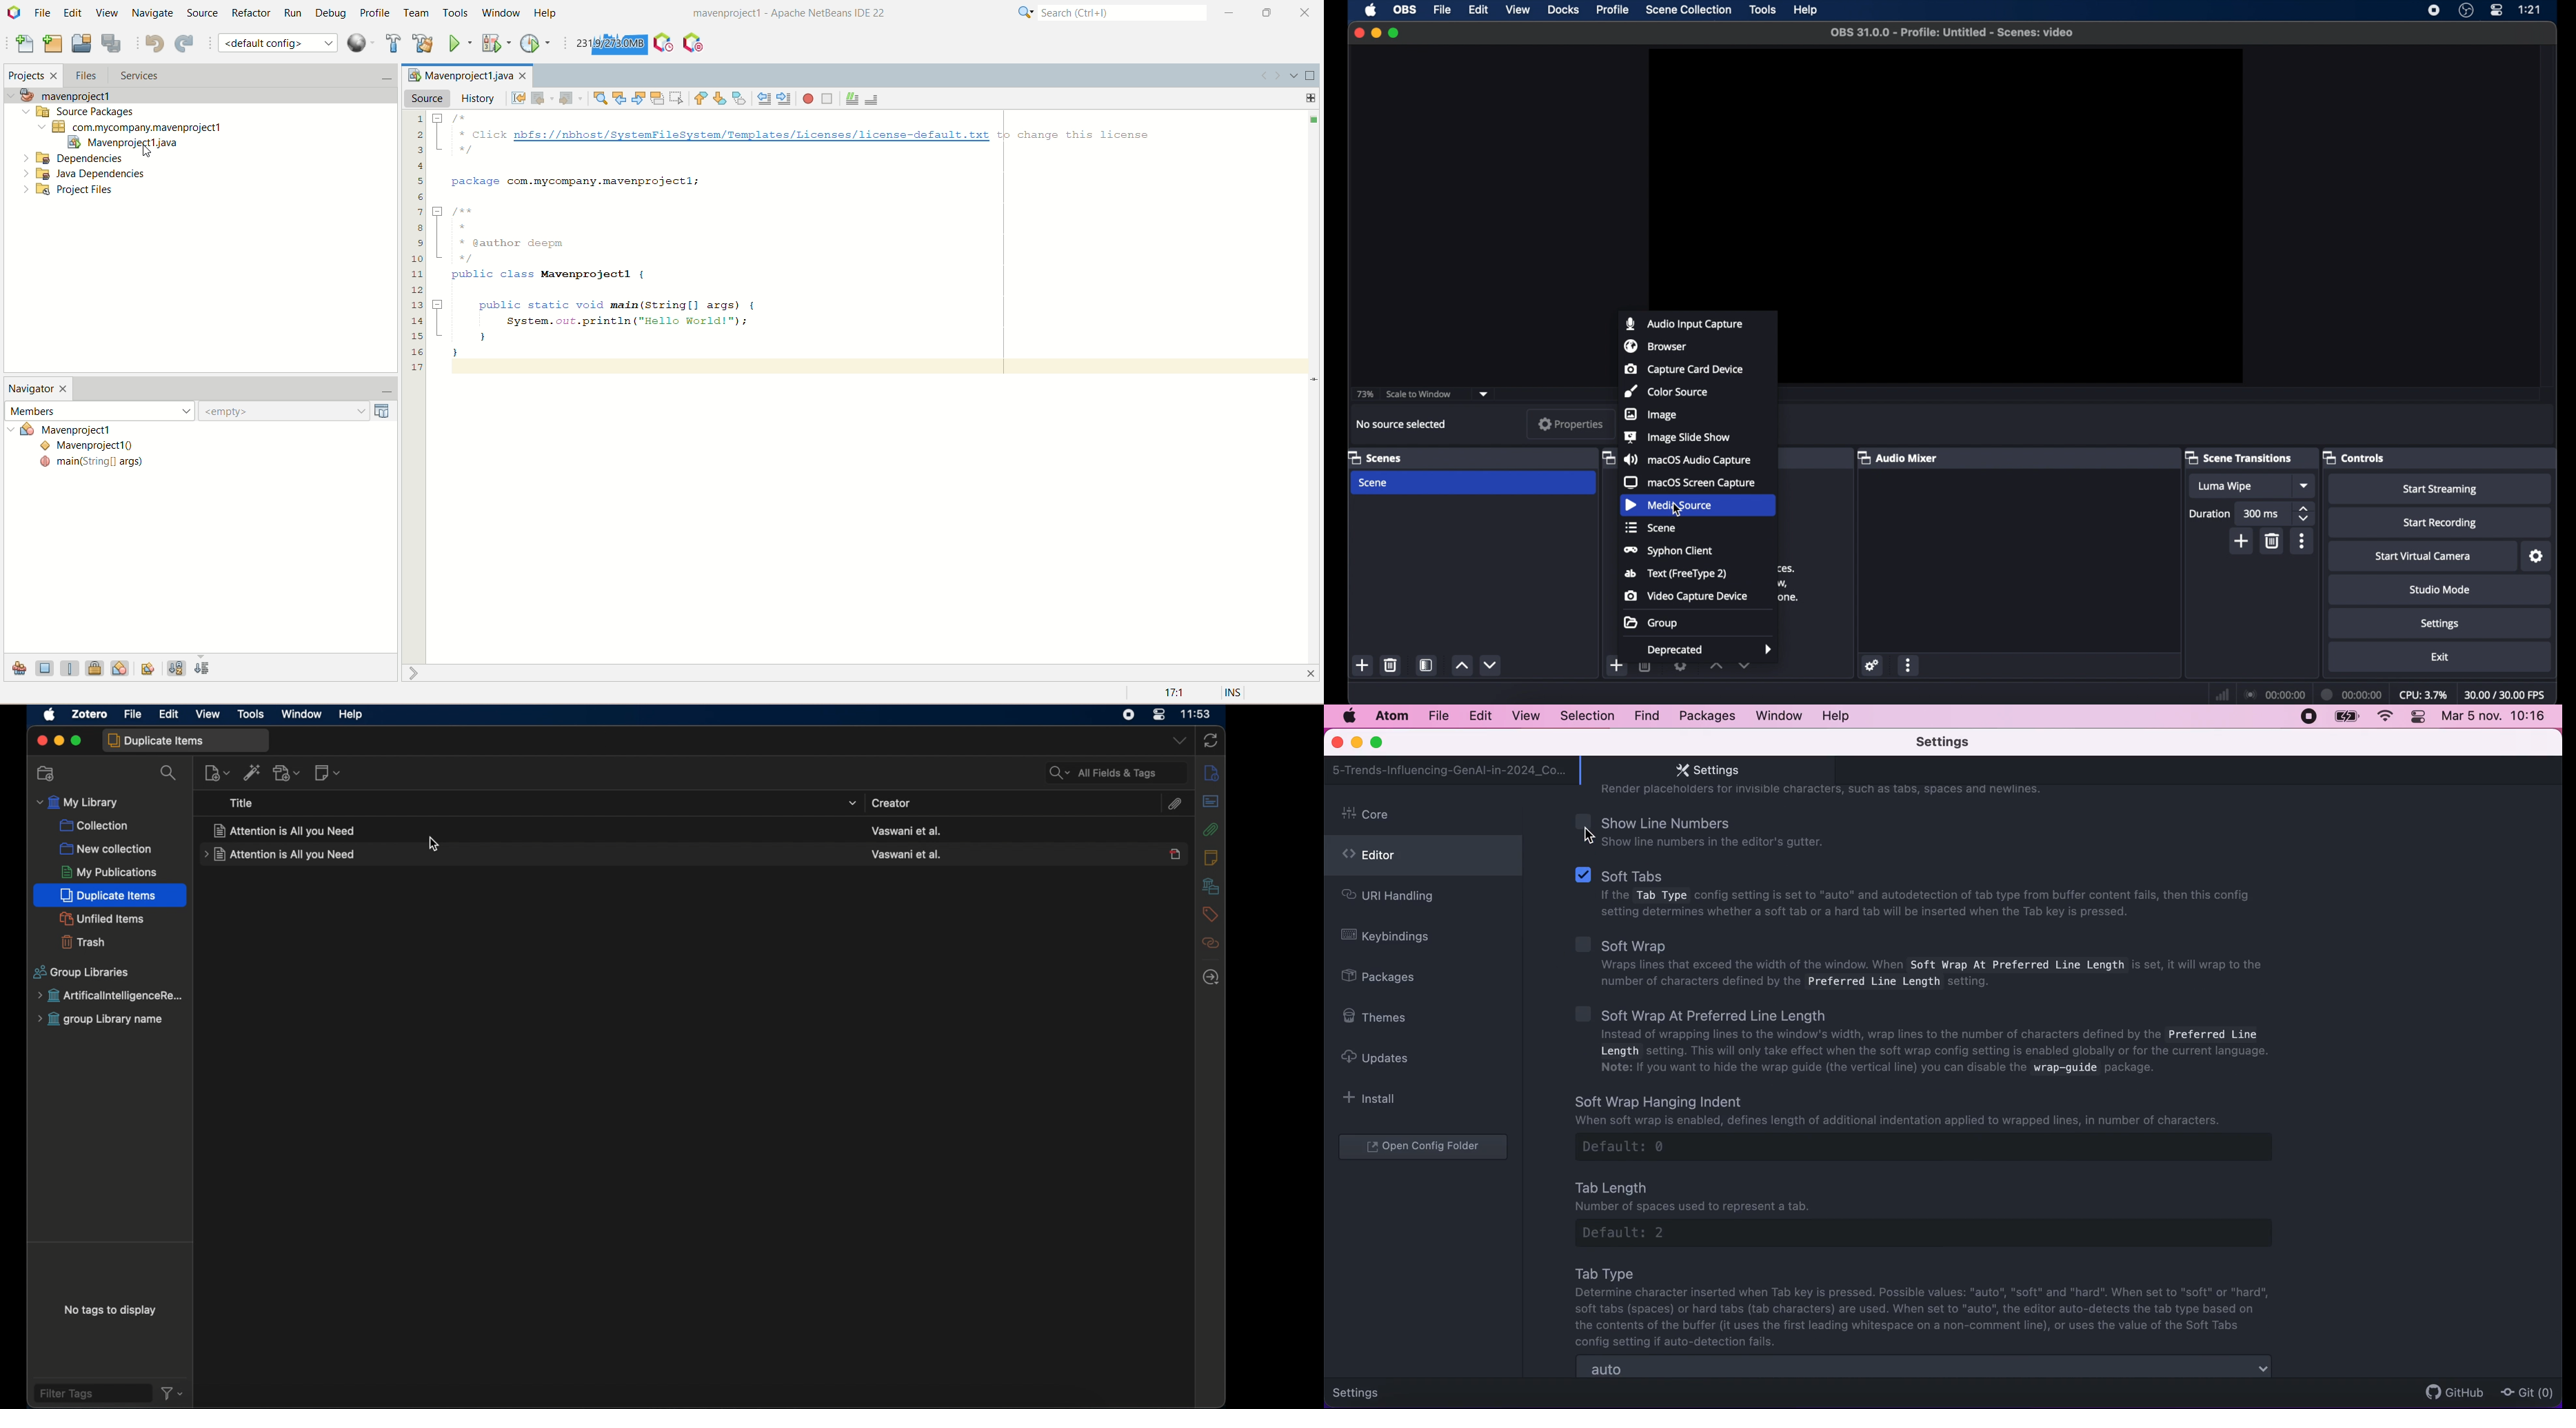  I want to click on battery, so click(2347, 717).